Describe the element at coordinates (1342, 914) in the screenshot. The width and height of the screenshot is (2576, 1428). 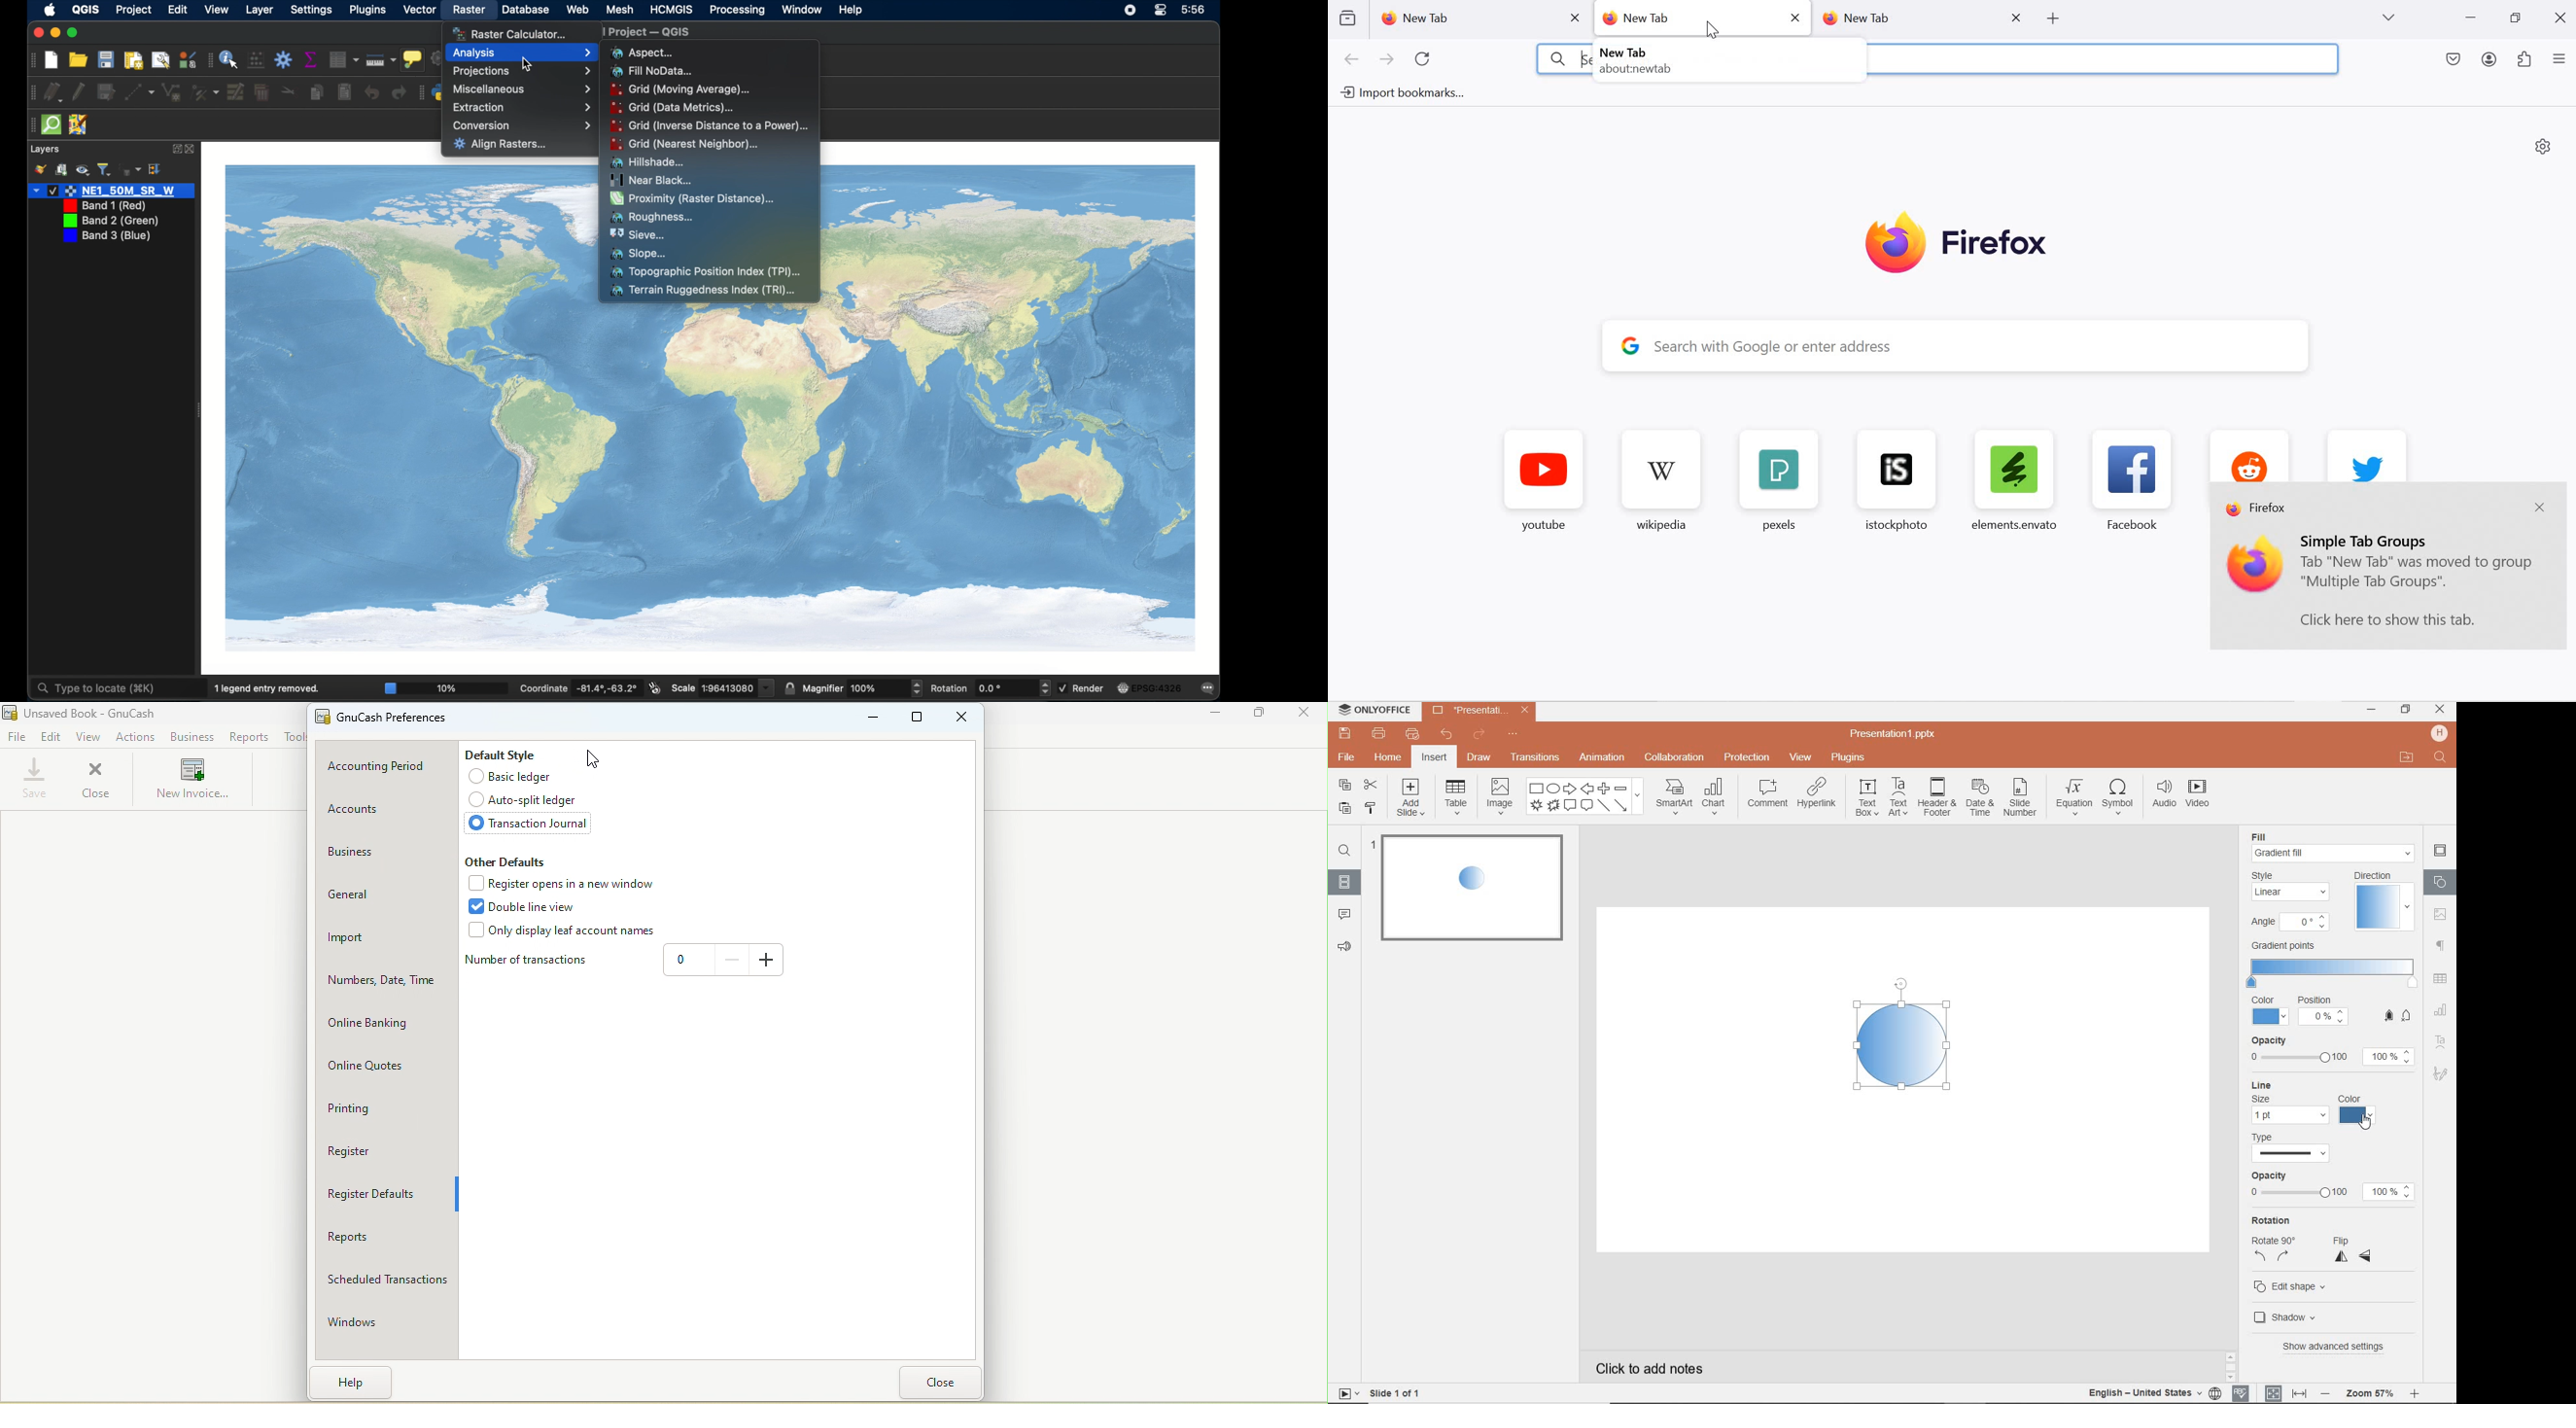
I see `comment` at that location.